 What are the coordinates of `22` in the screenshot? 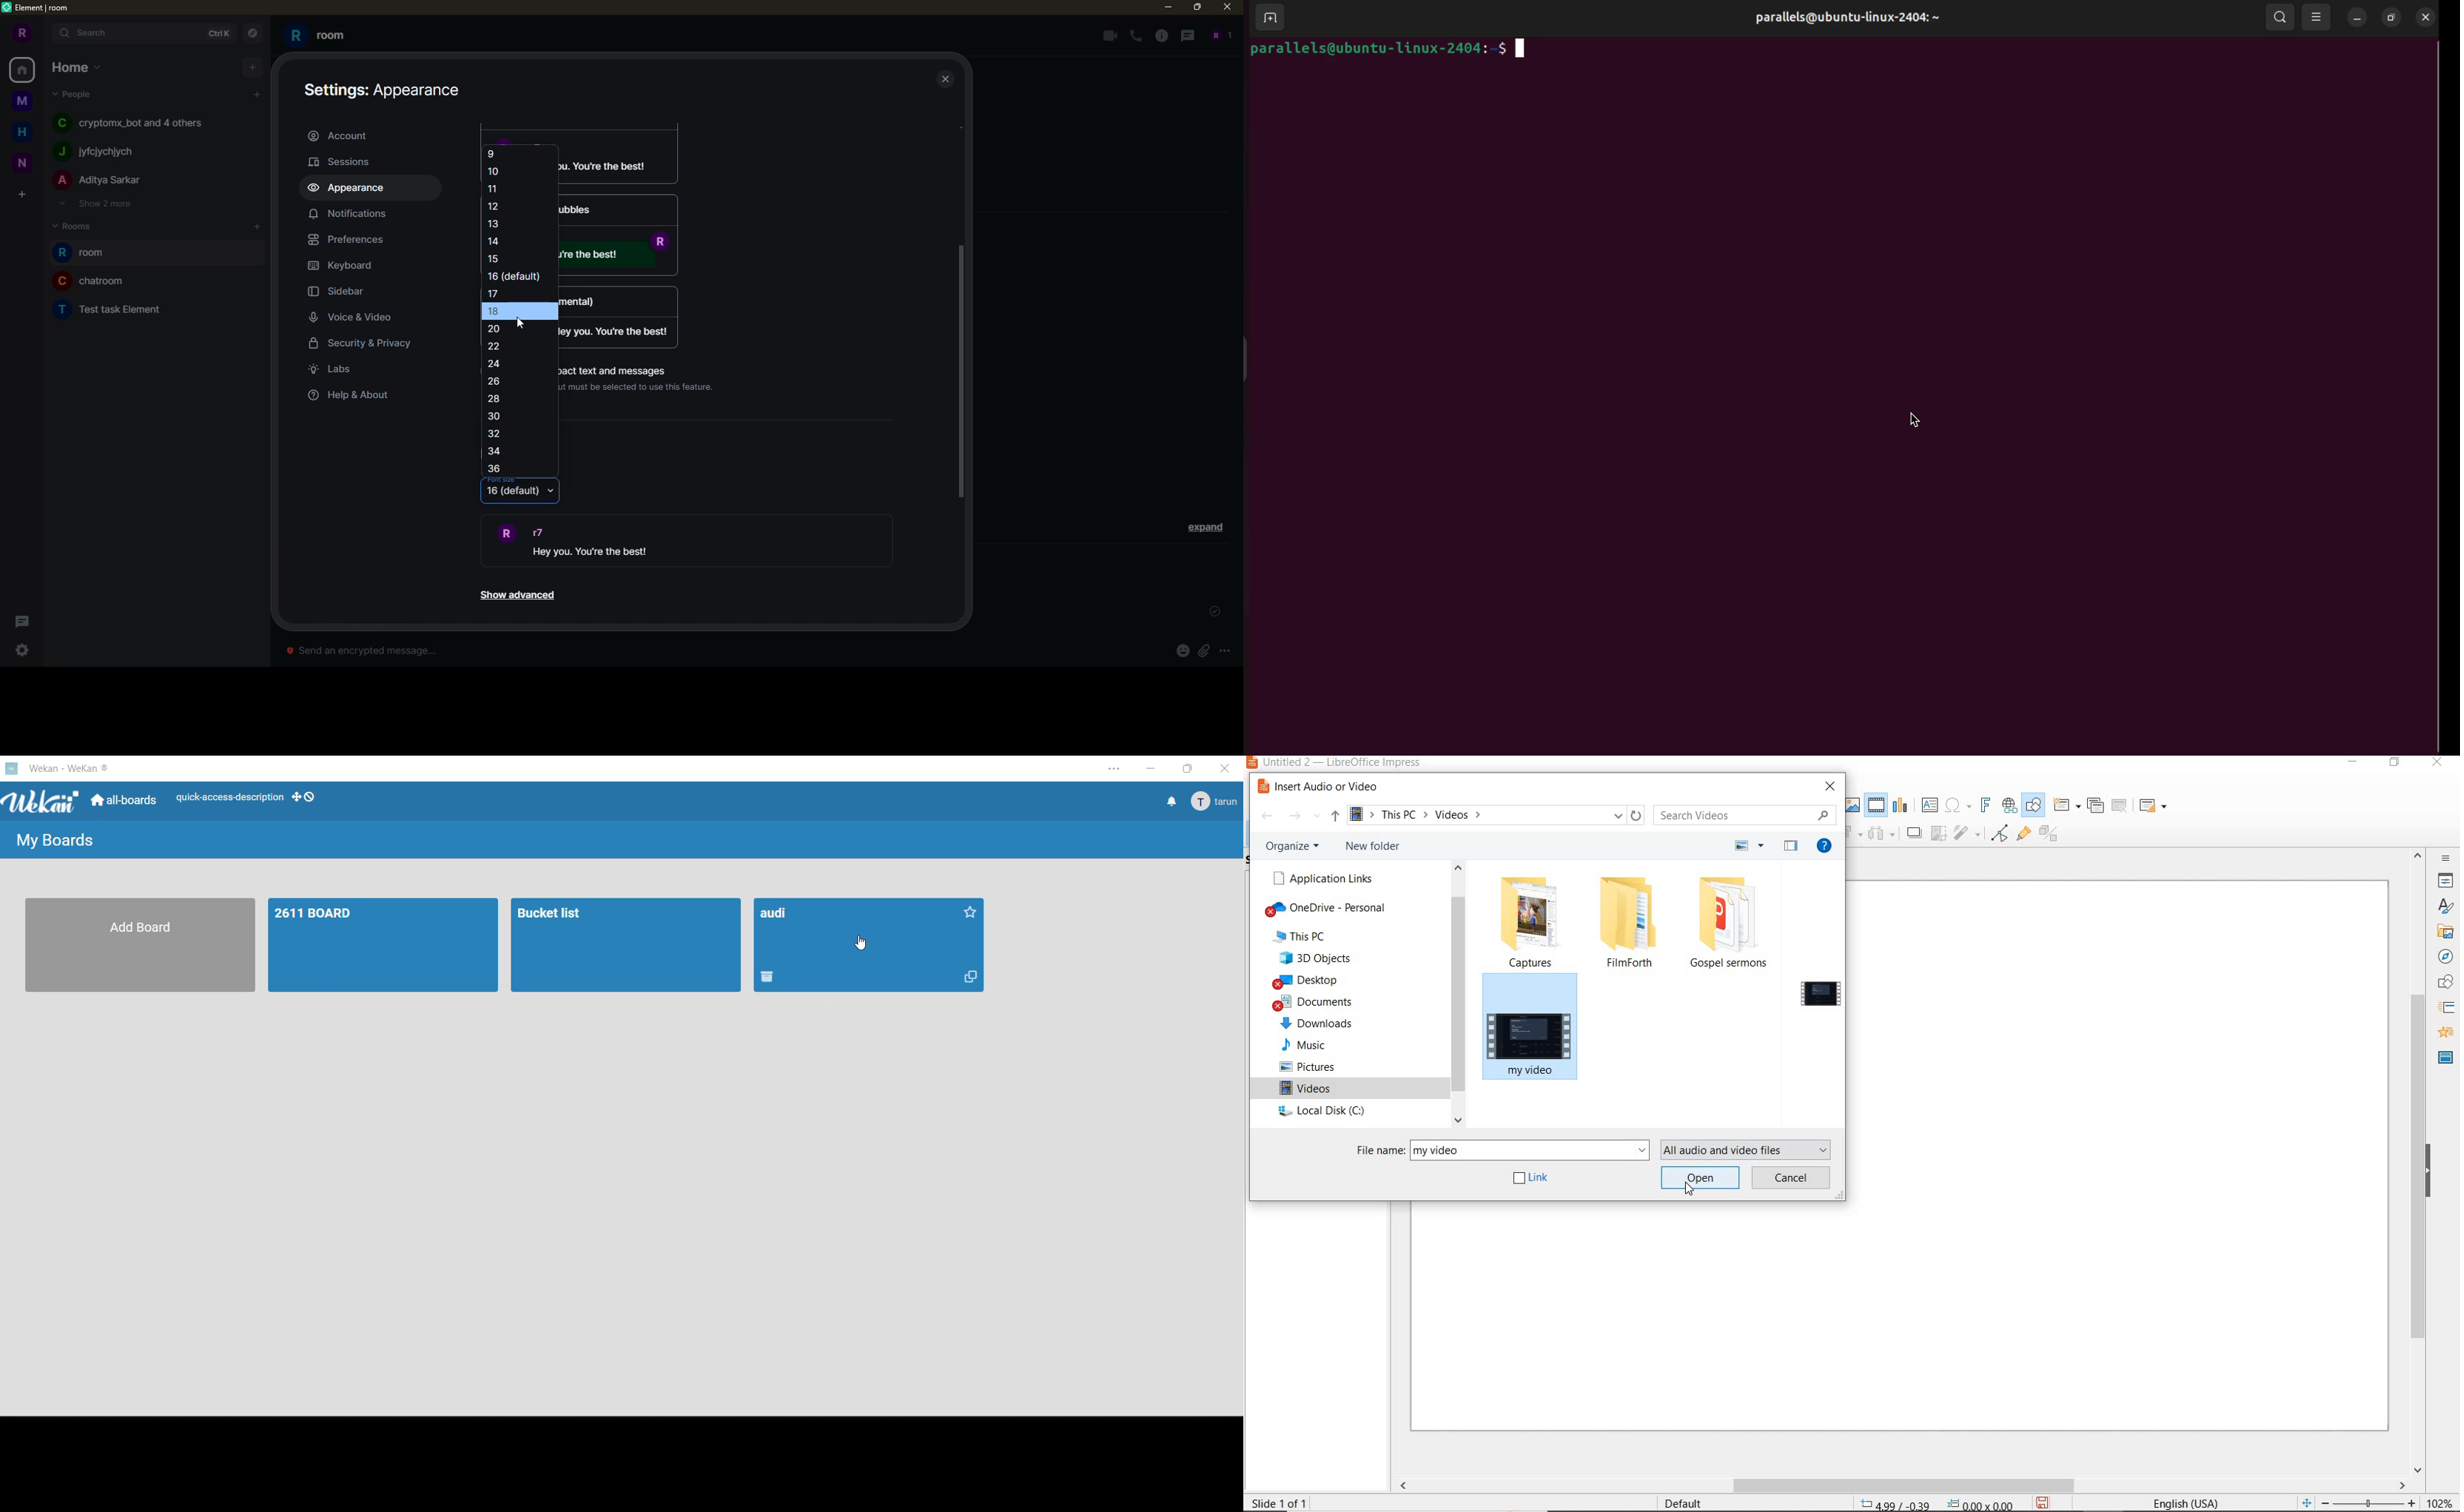 It's located at (497, 346).